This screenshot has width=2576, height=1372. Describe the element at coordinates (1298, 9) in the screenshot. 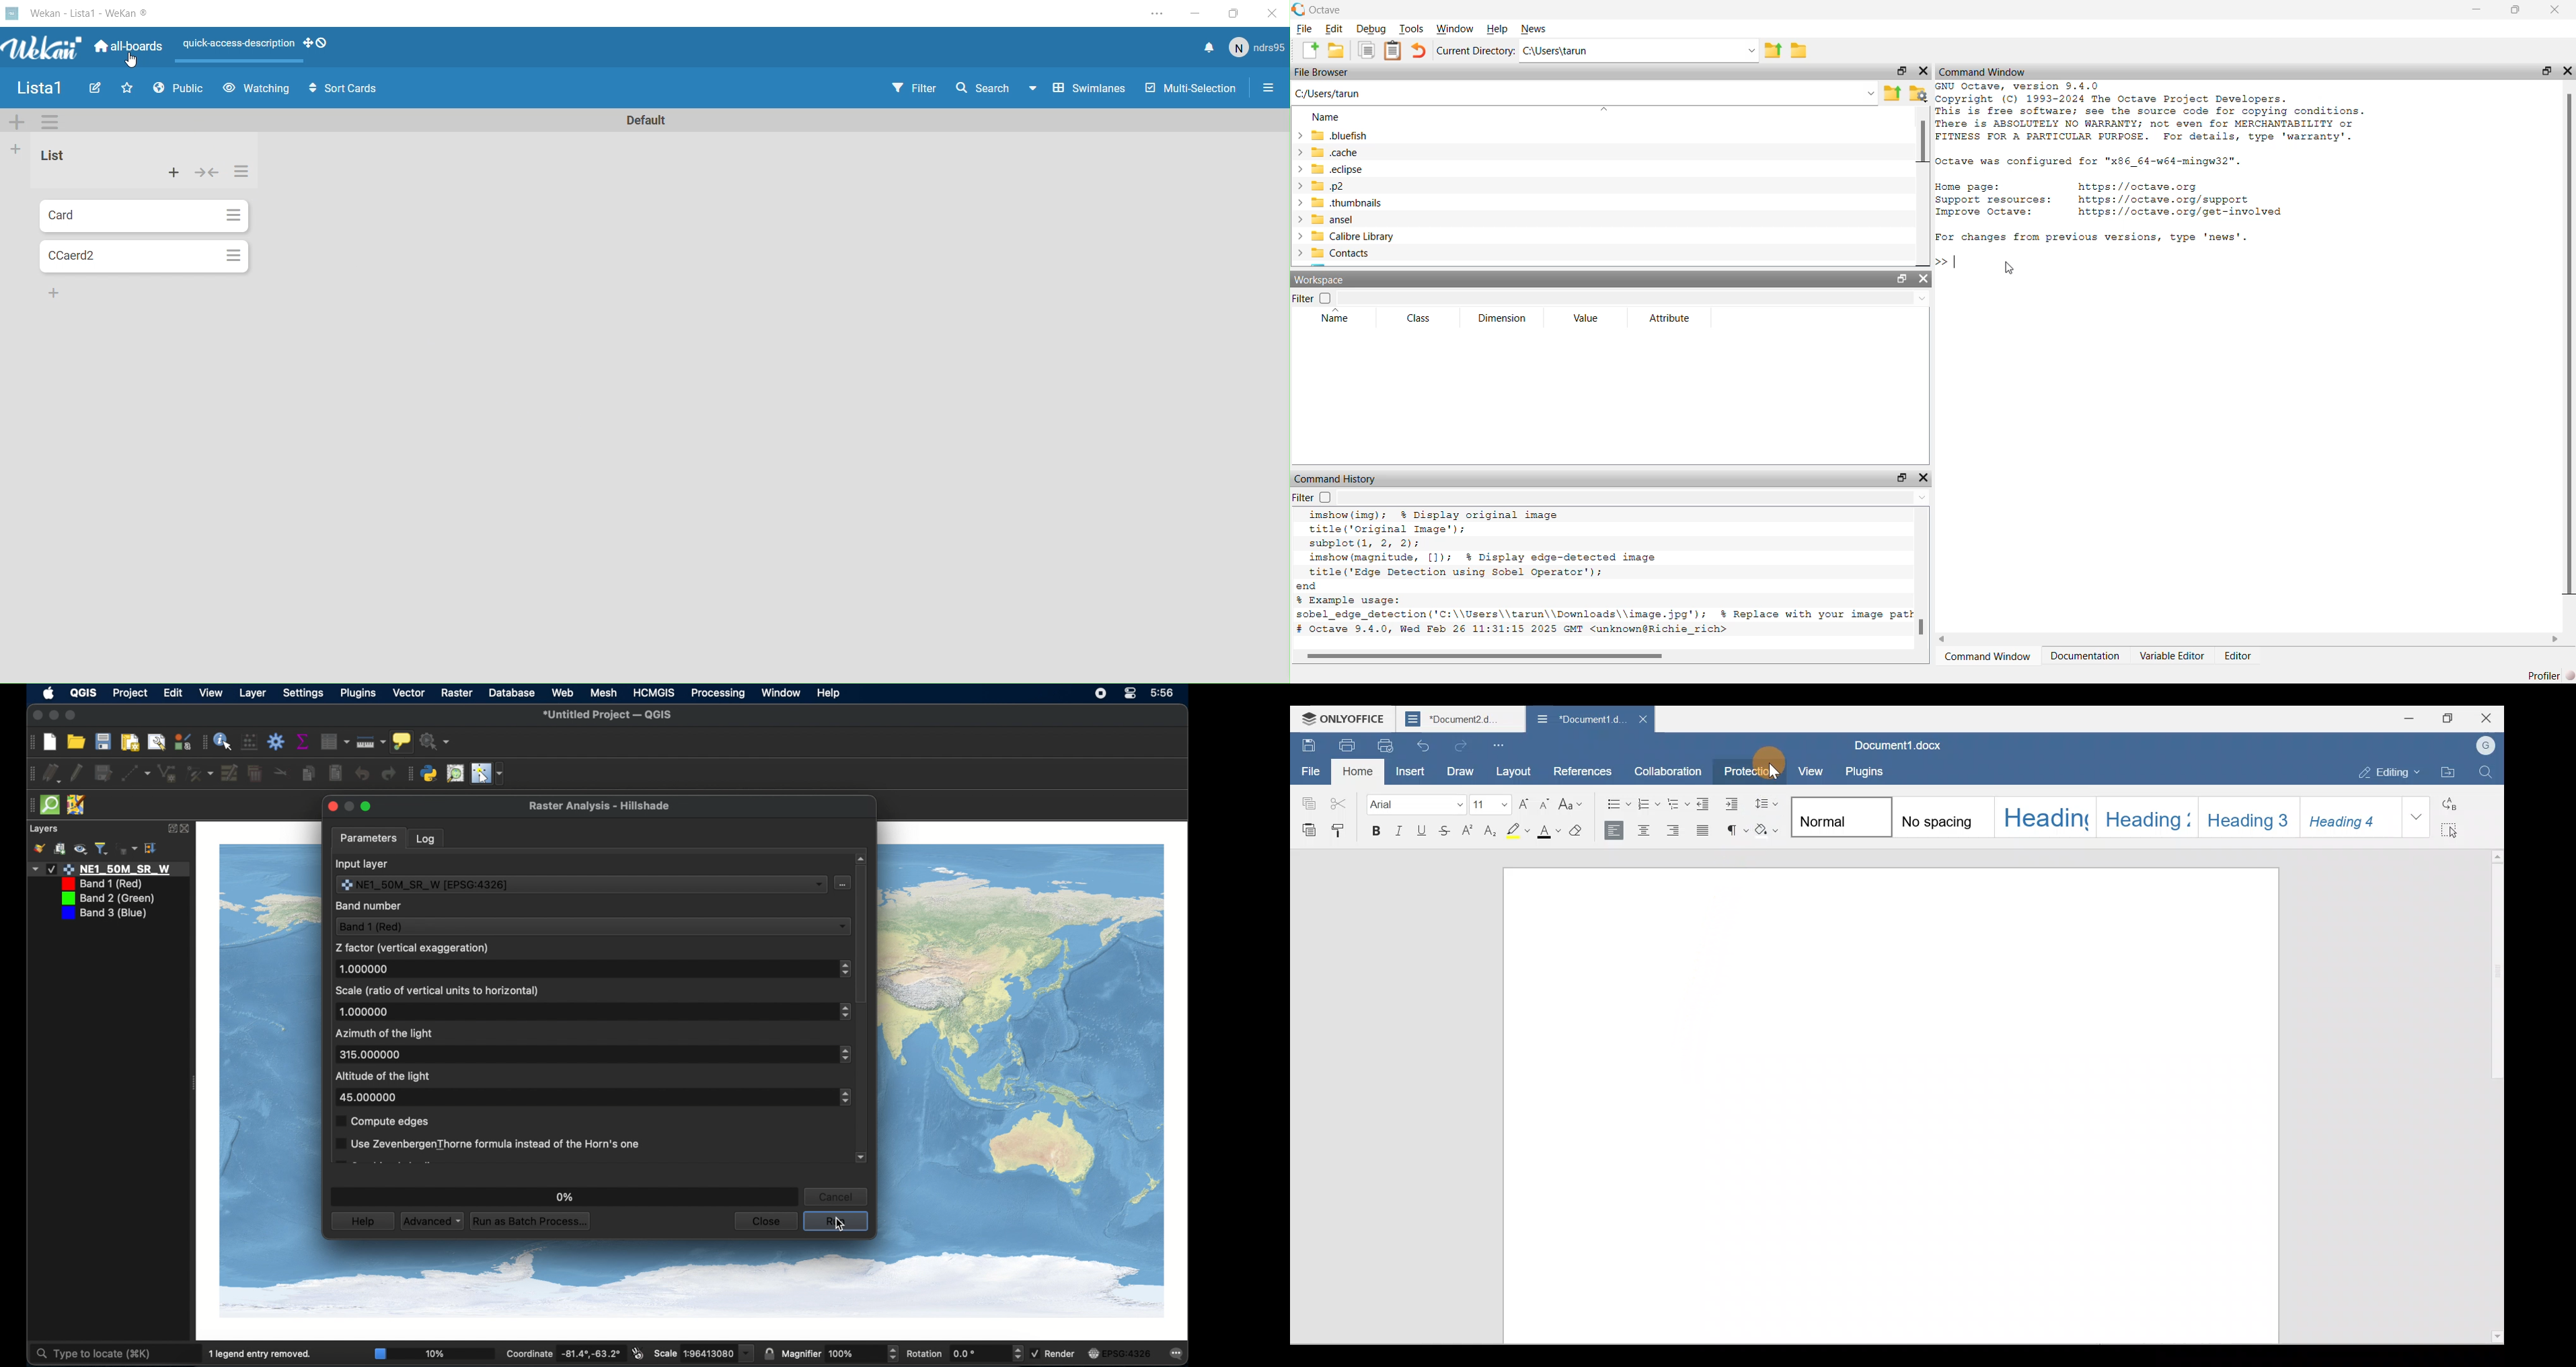

I see `octave logo` at that location.